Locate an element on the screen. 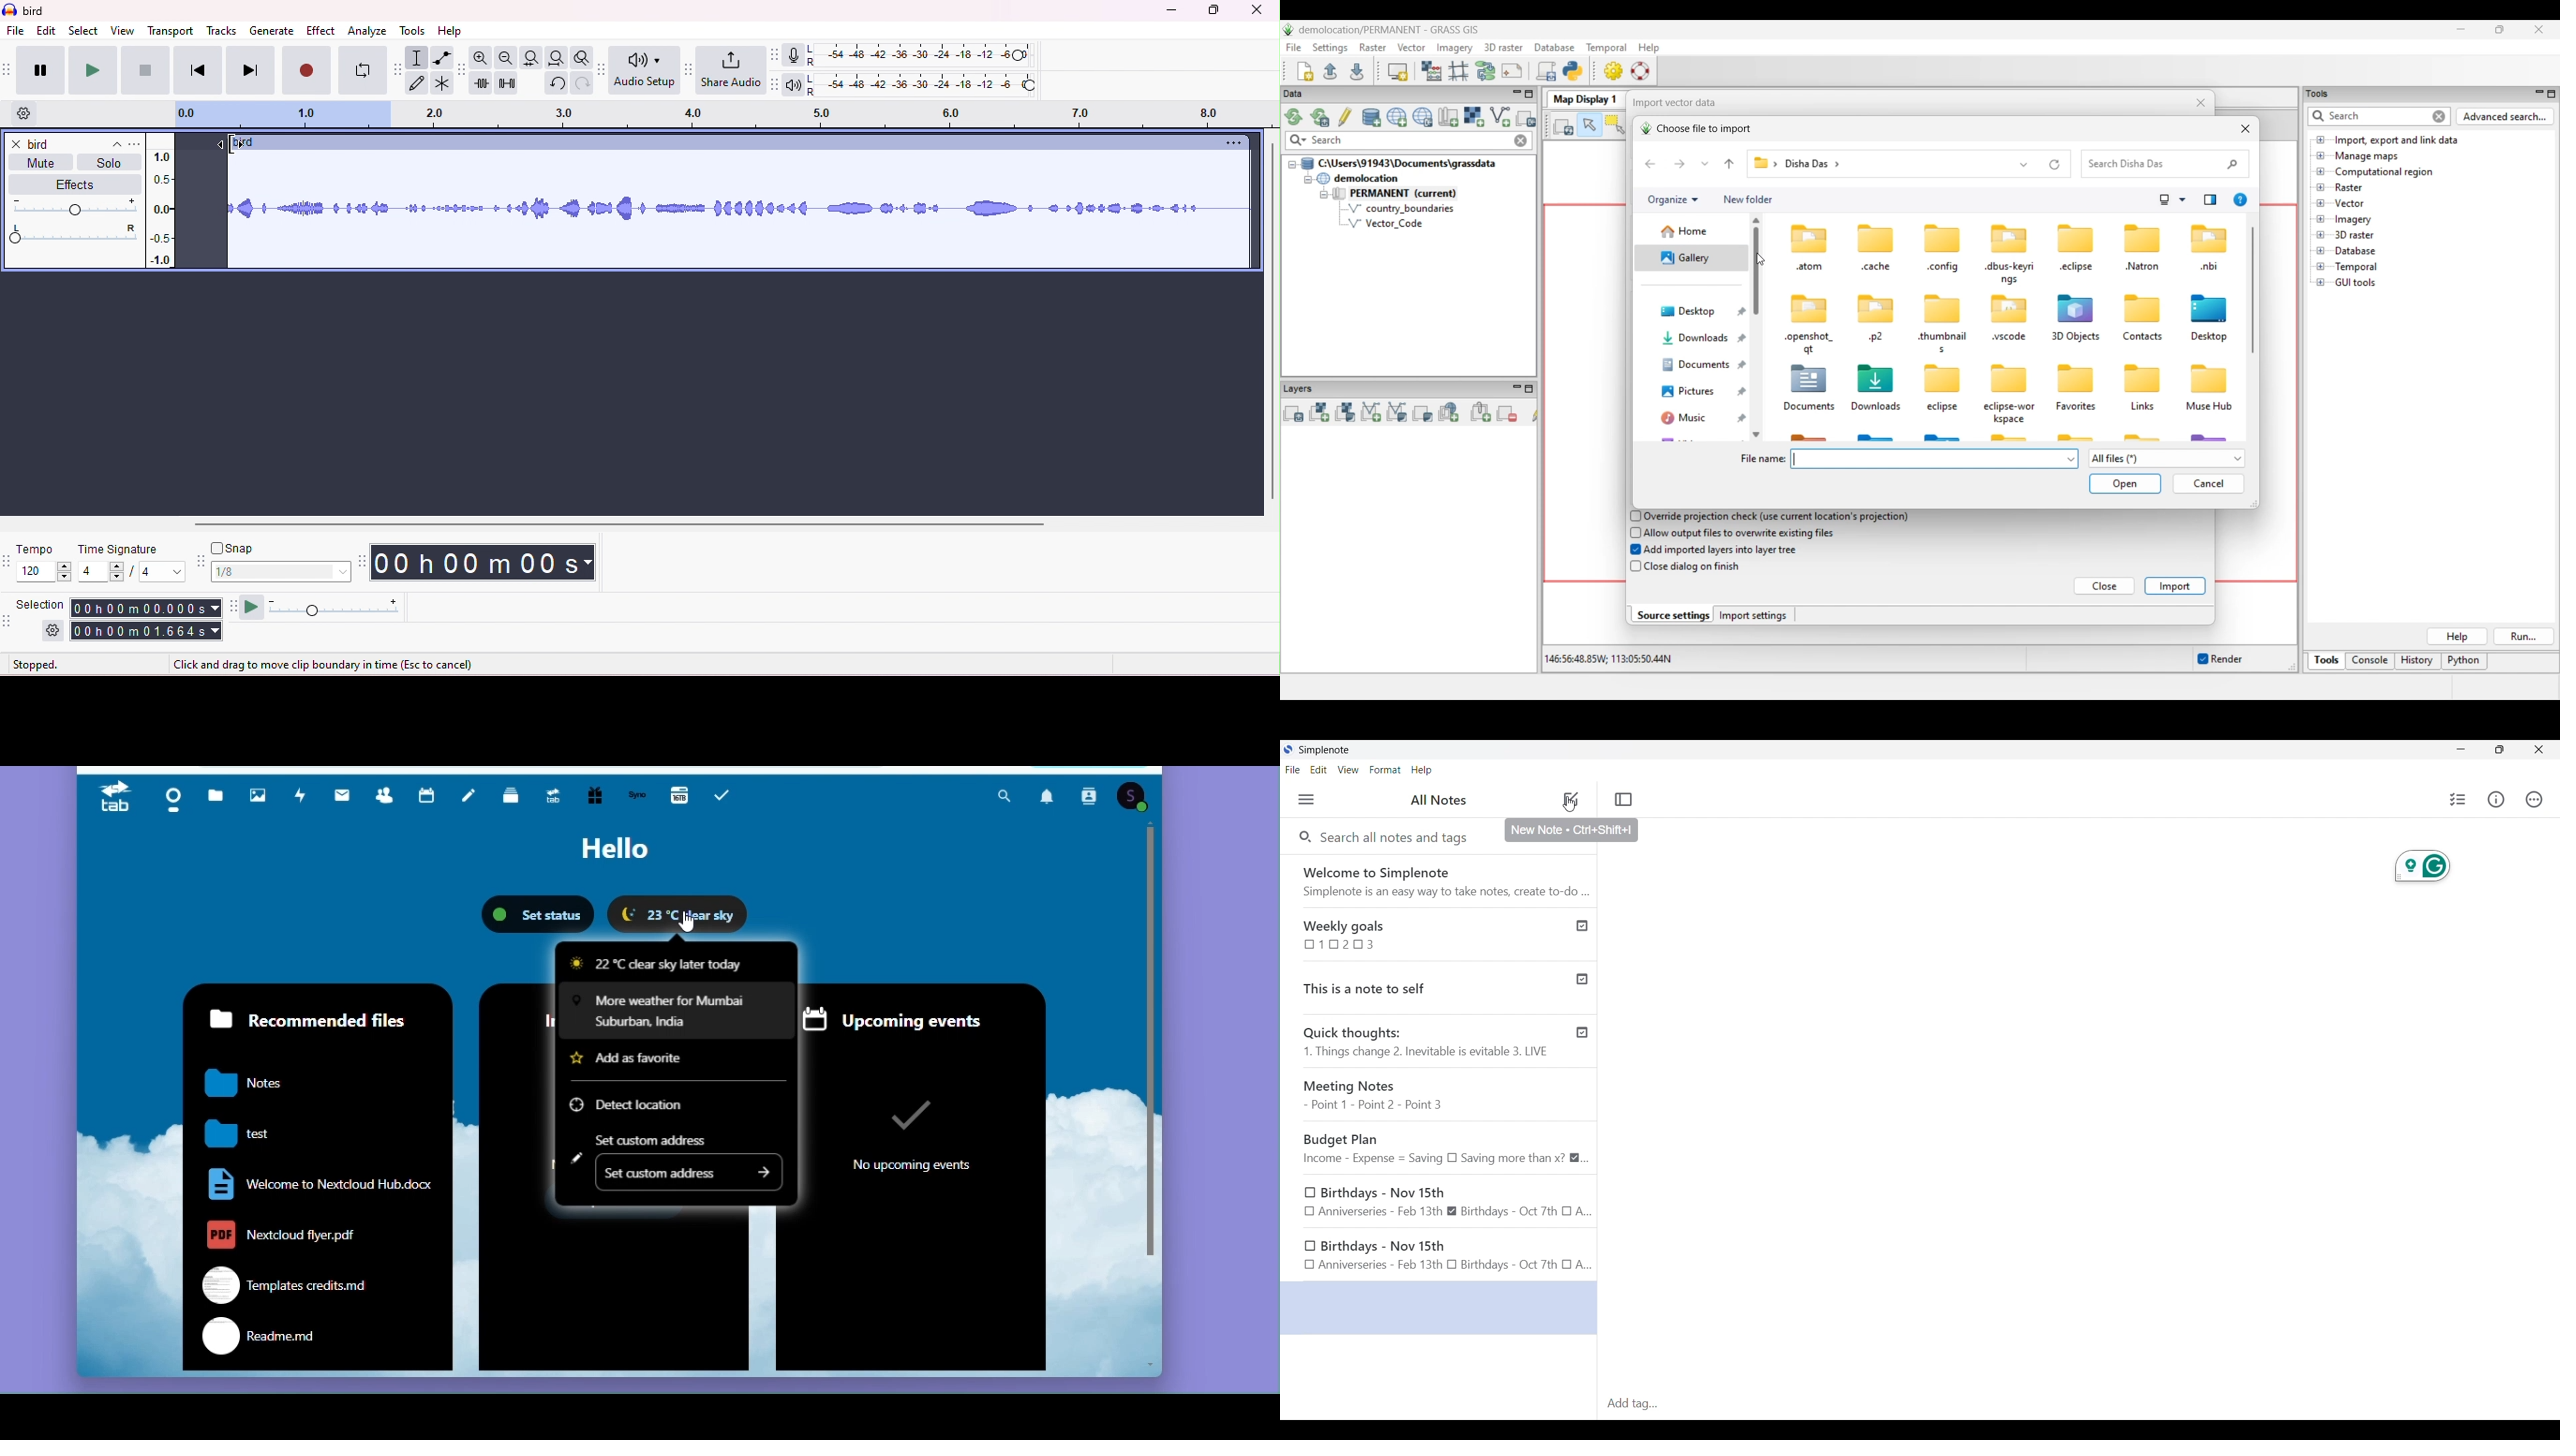  edit tools is located at coordinates (461, 68).